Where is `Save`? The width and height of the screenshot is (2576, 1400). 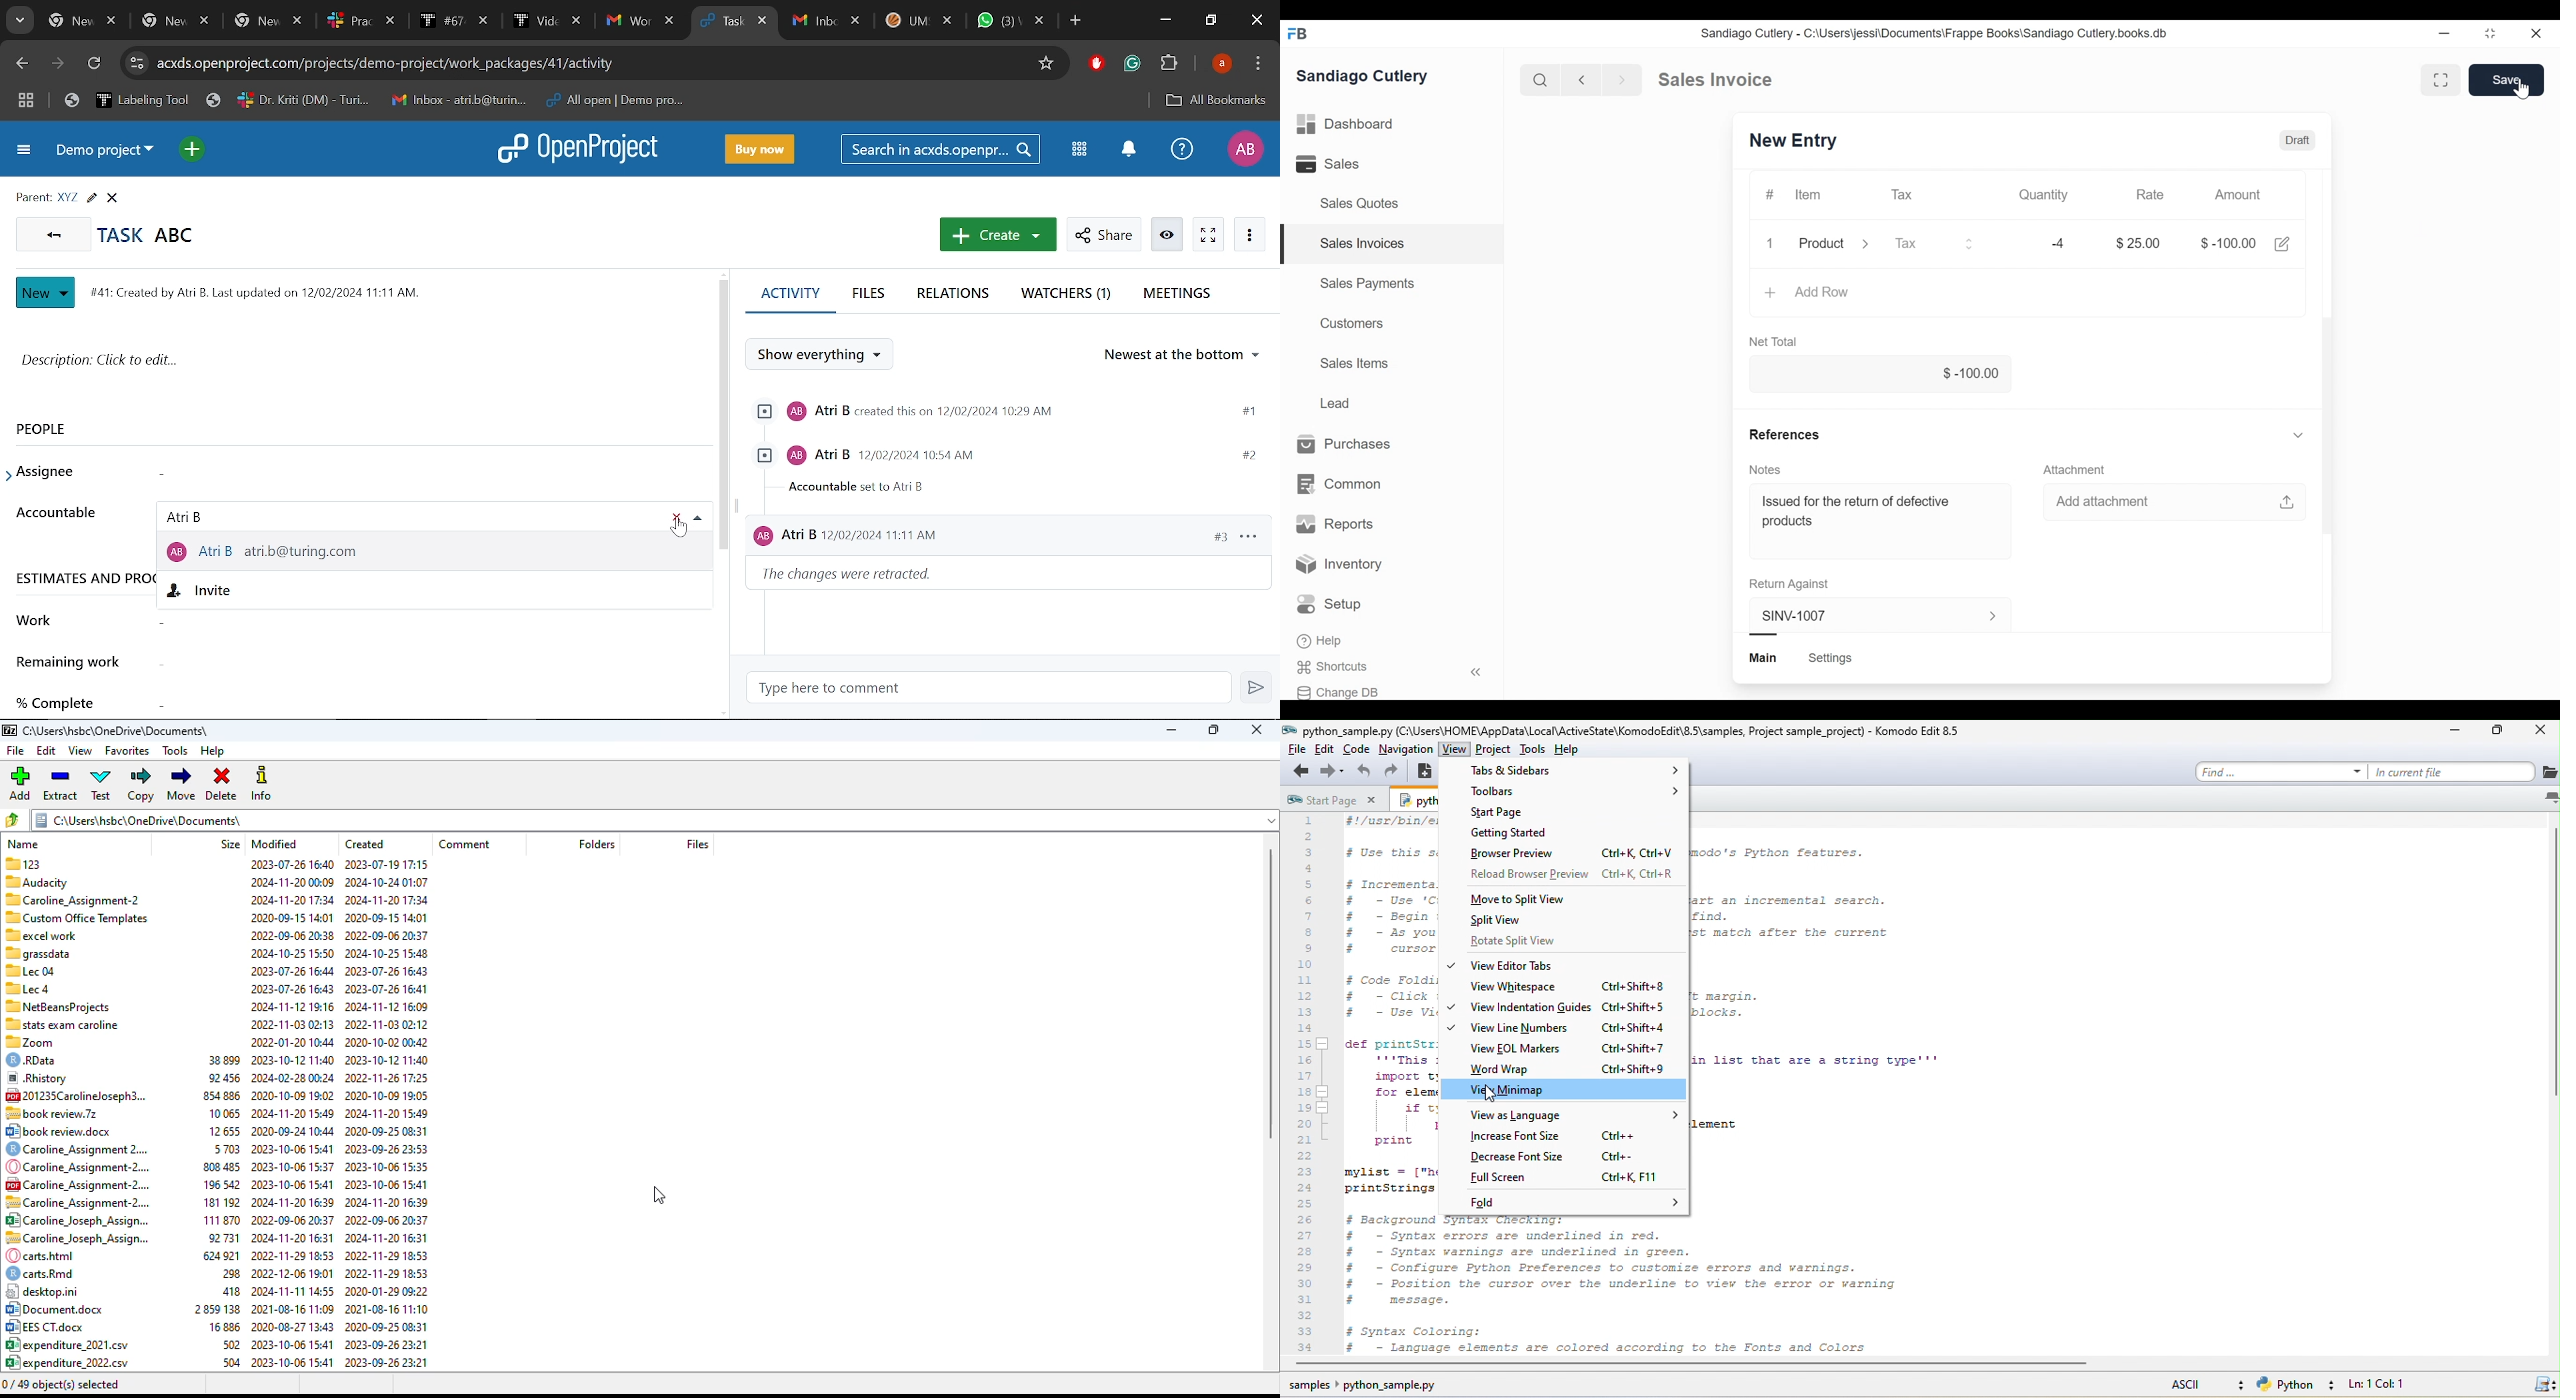 Save is located at coordinates (2507, 80).